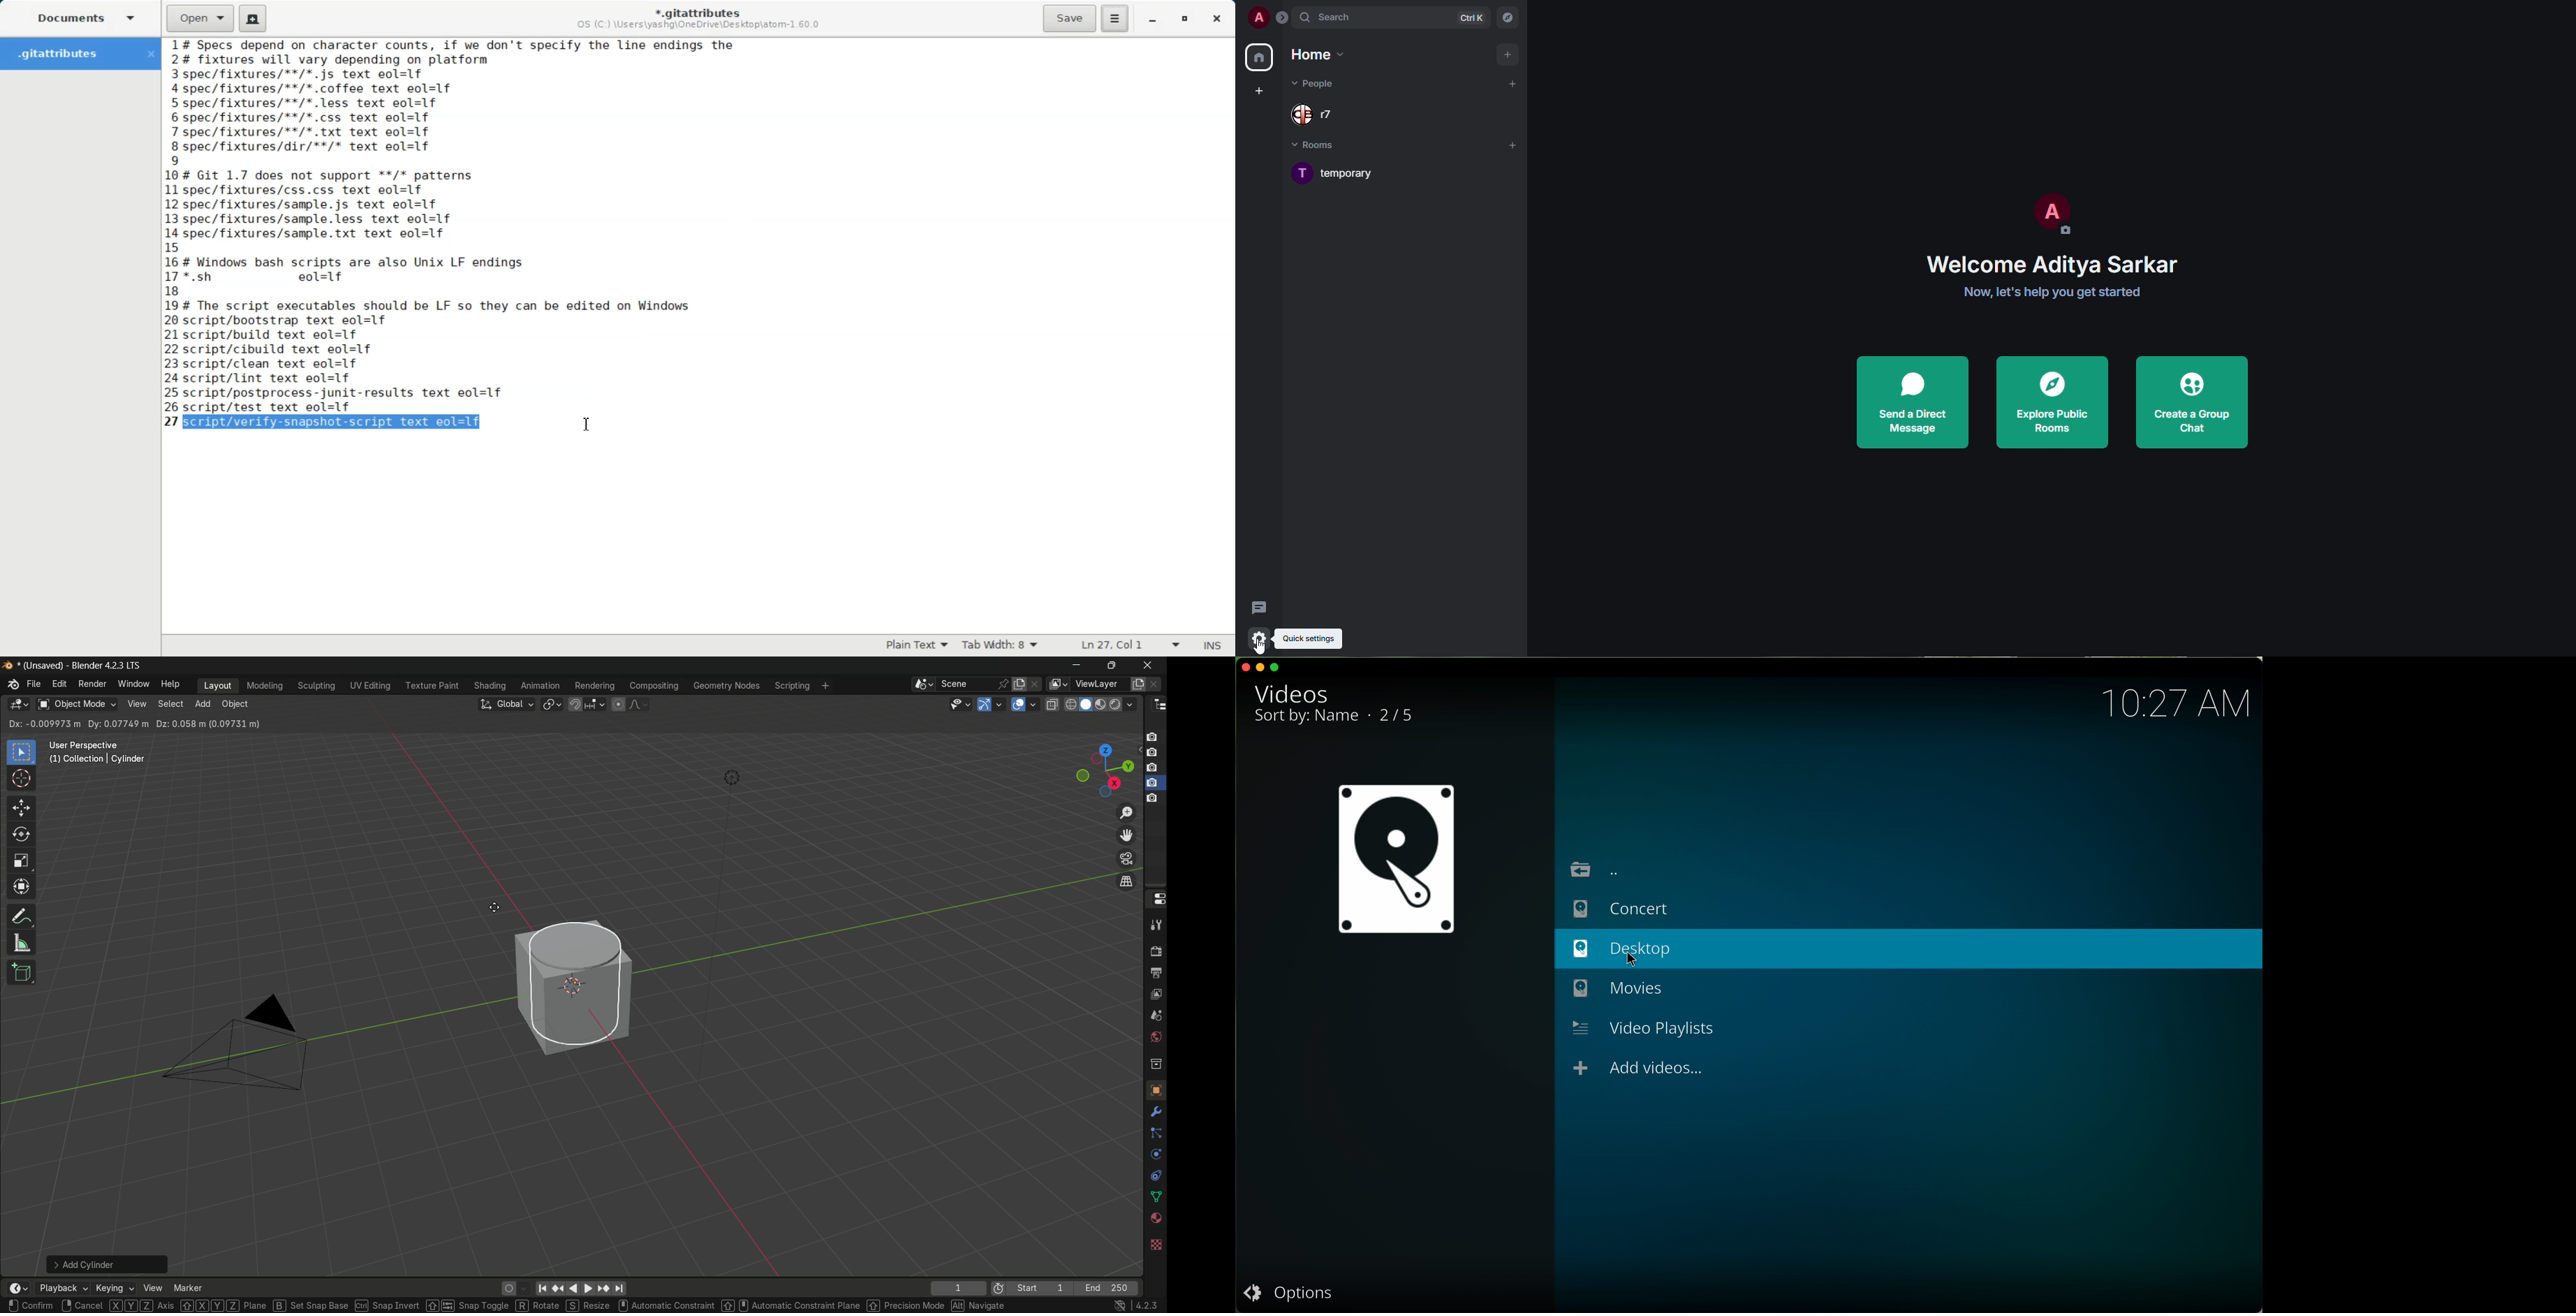  What do you see at coordinates (491, 686) in the screenshot?
I see `shading menu` at bounding box center [491, 686].